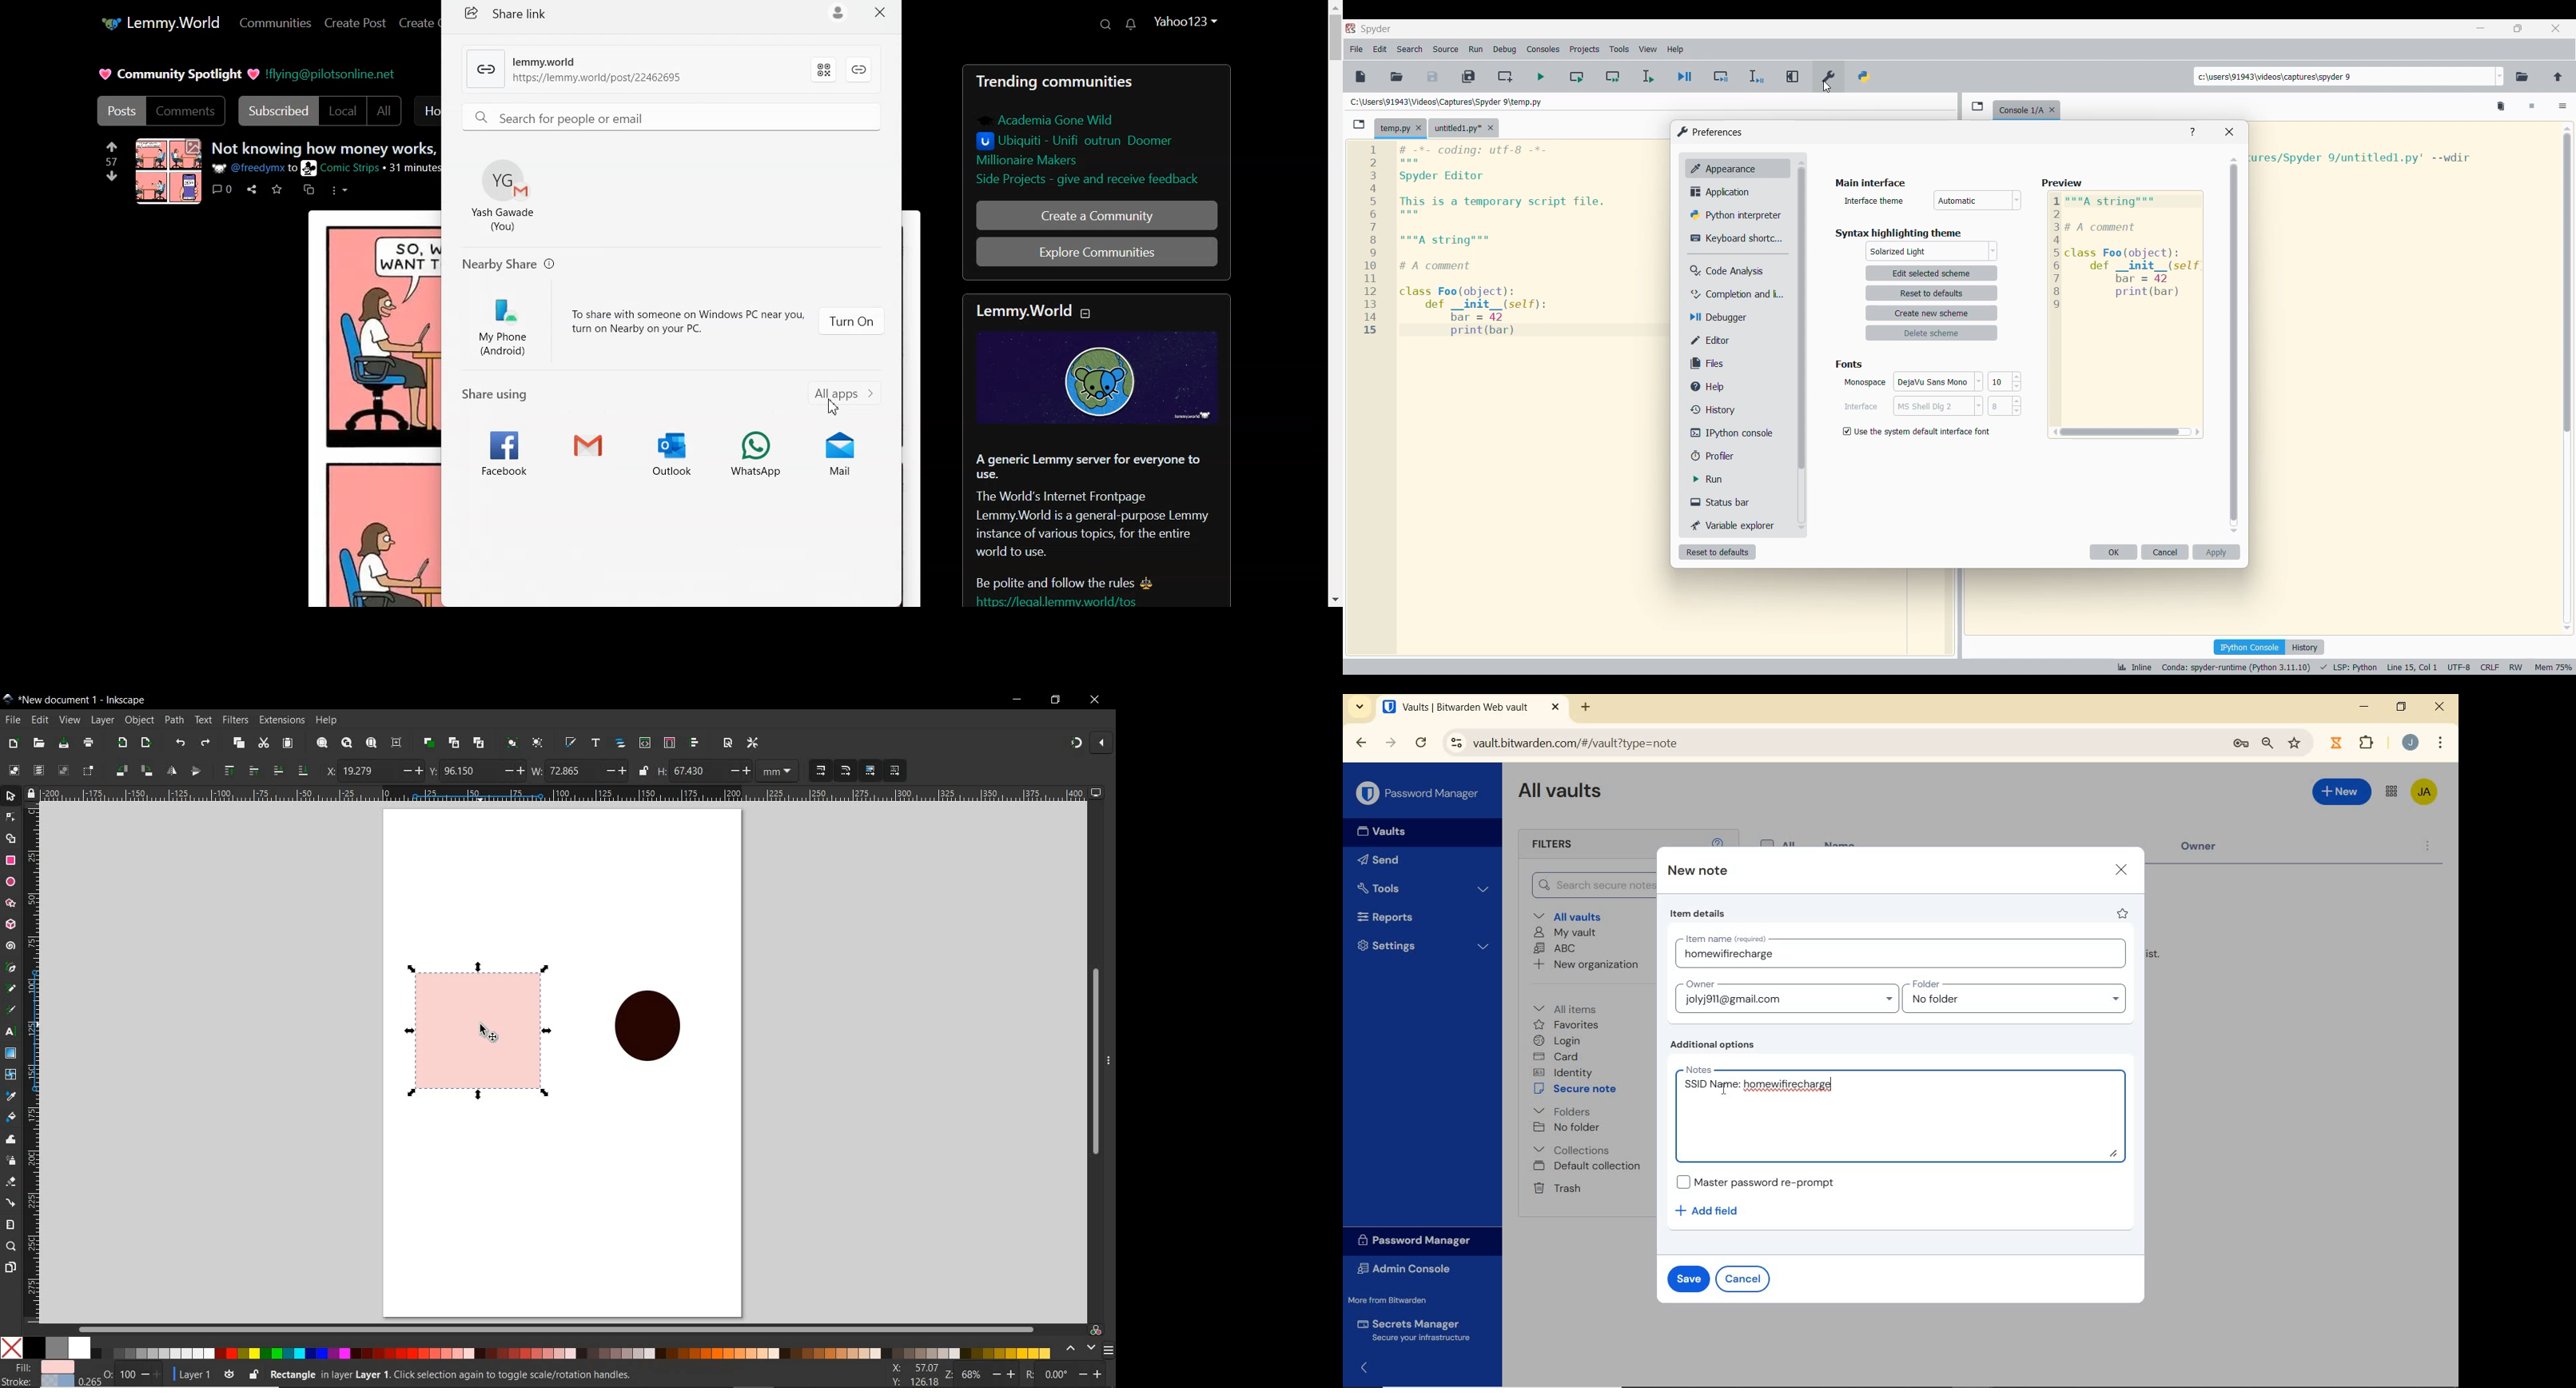 The width and height of the screenshot is (2576, 1400). I want to click on Comments, so click(187, 111).